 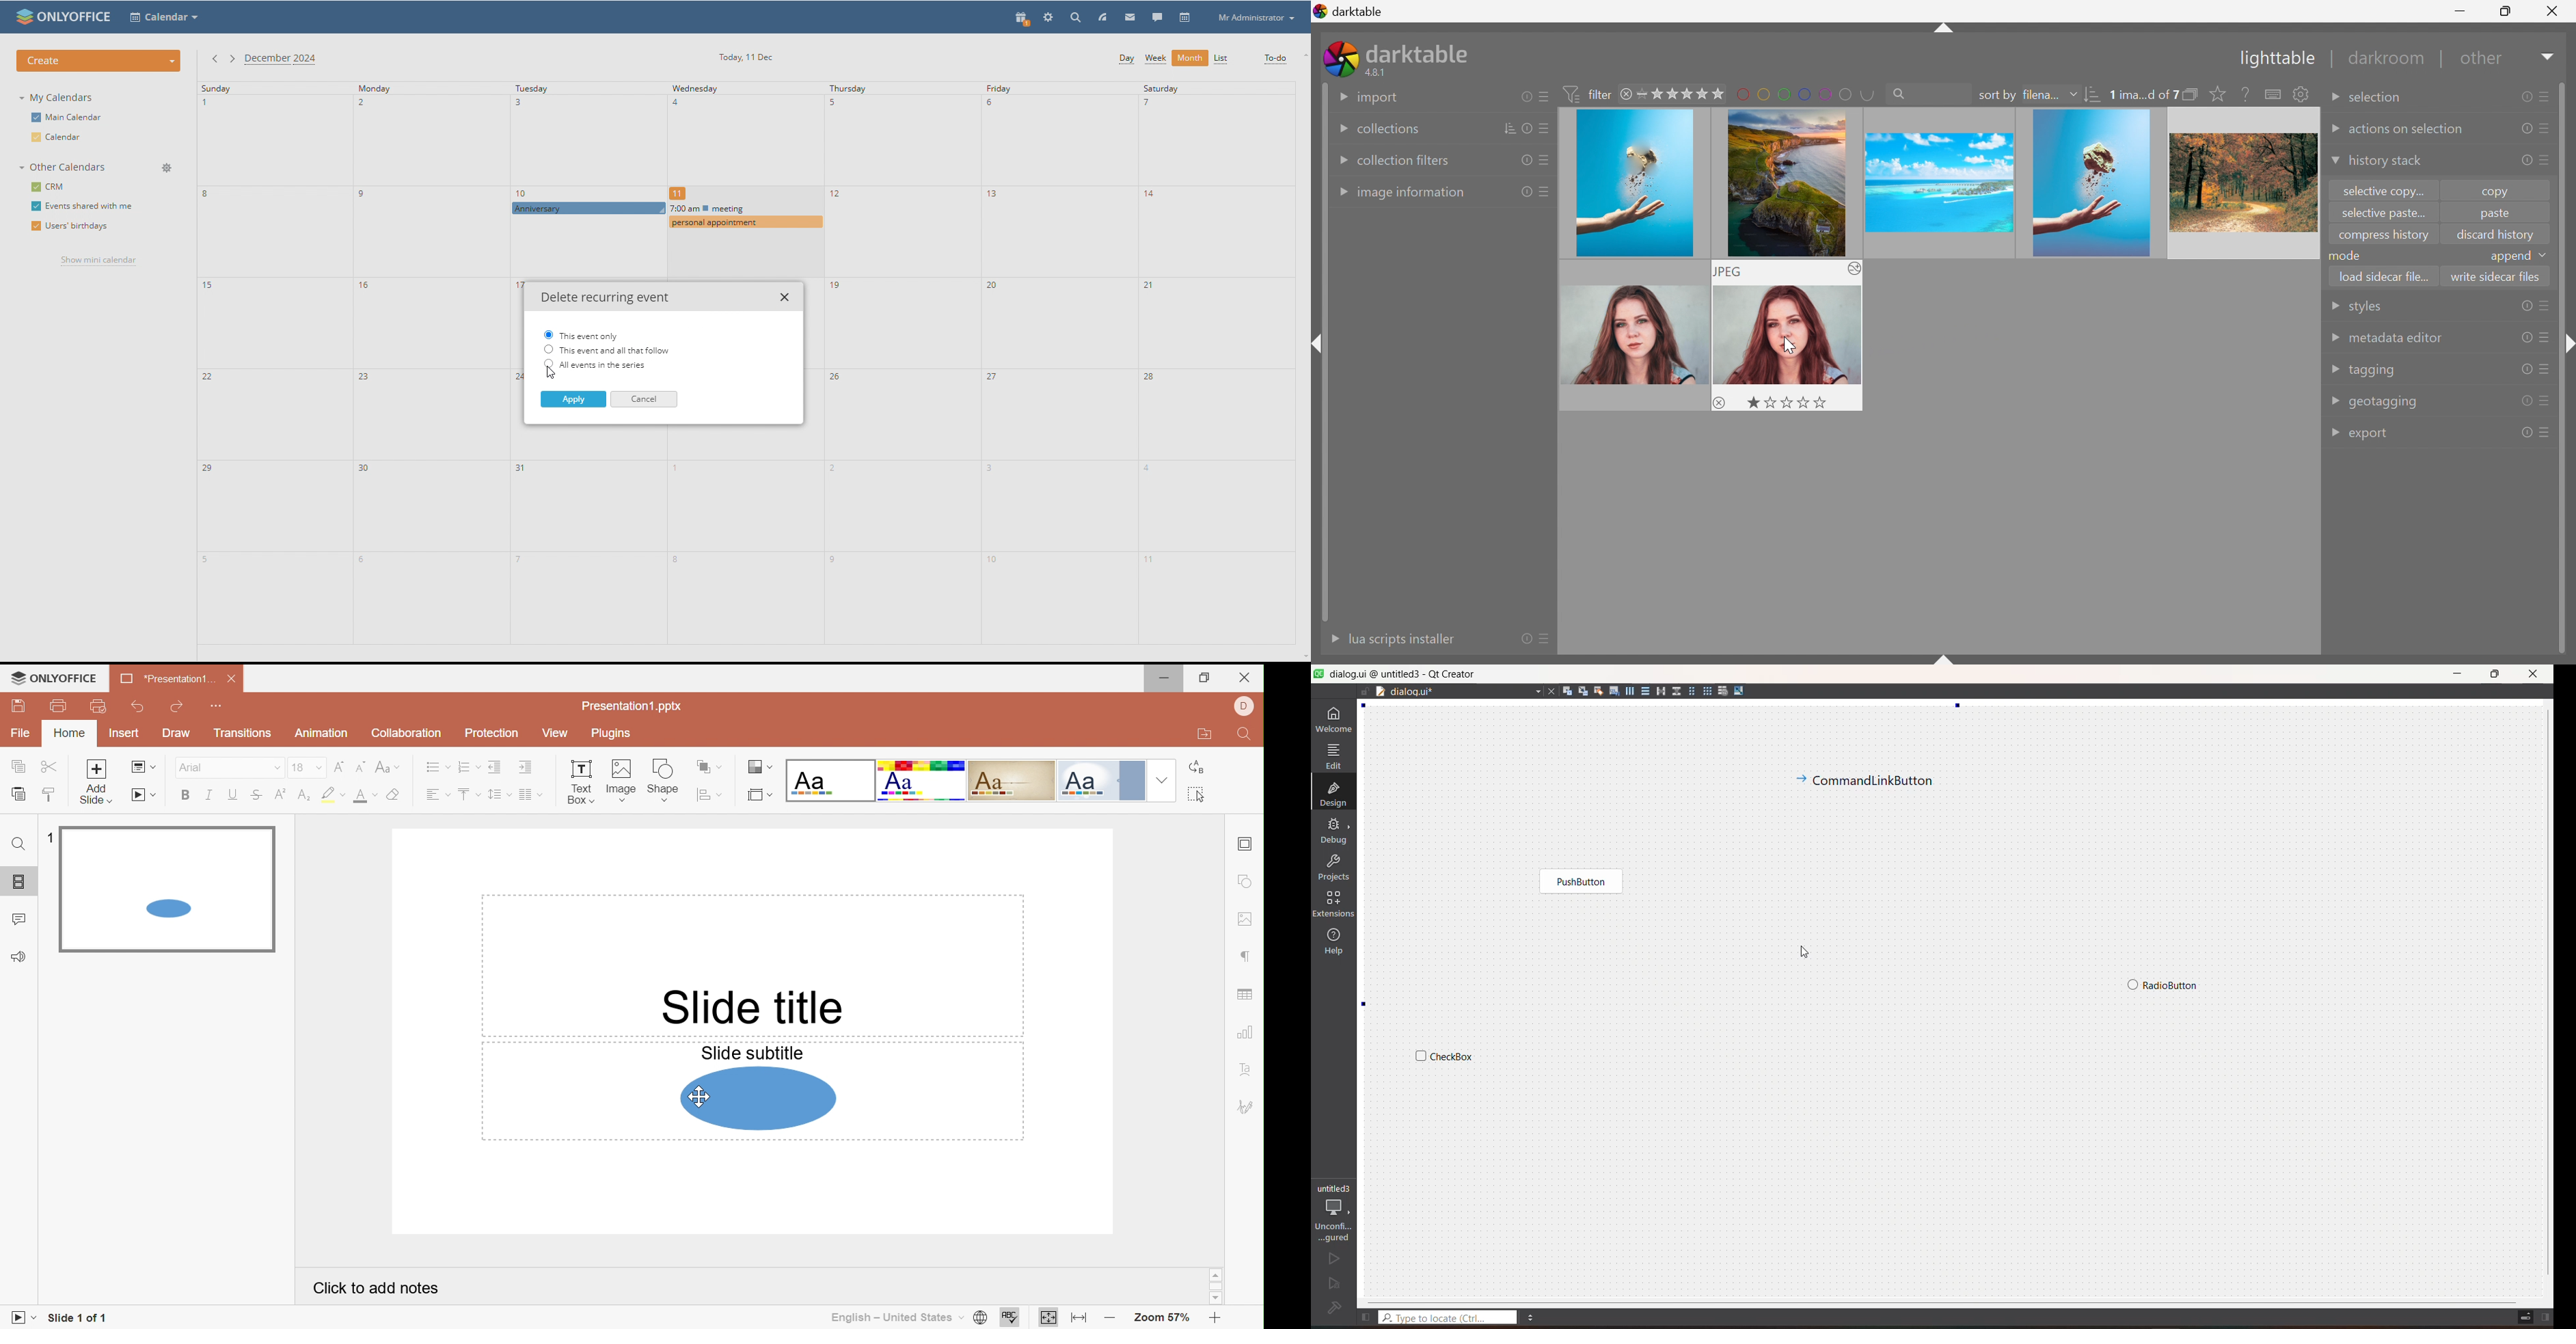 I want to click on list view, so click(x=1221, y=59).